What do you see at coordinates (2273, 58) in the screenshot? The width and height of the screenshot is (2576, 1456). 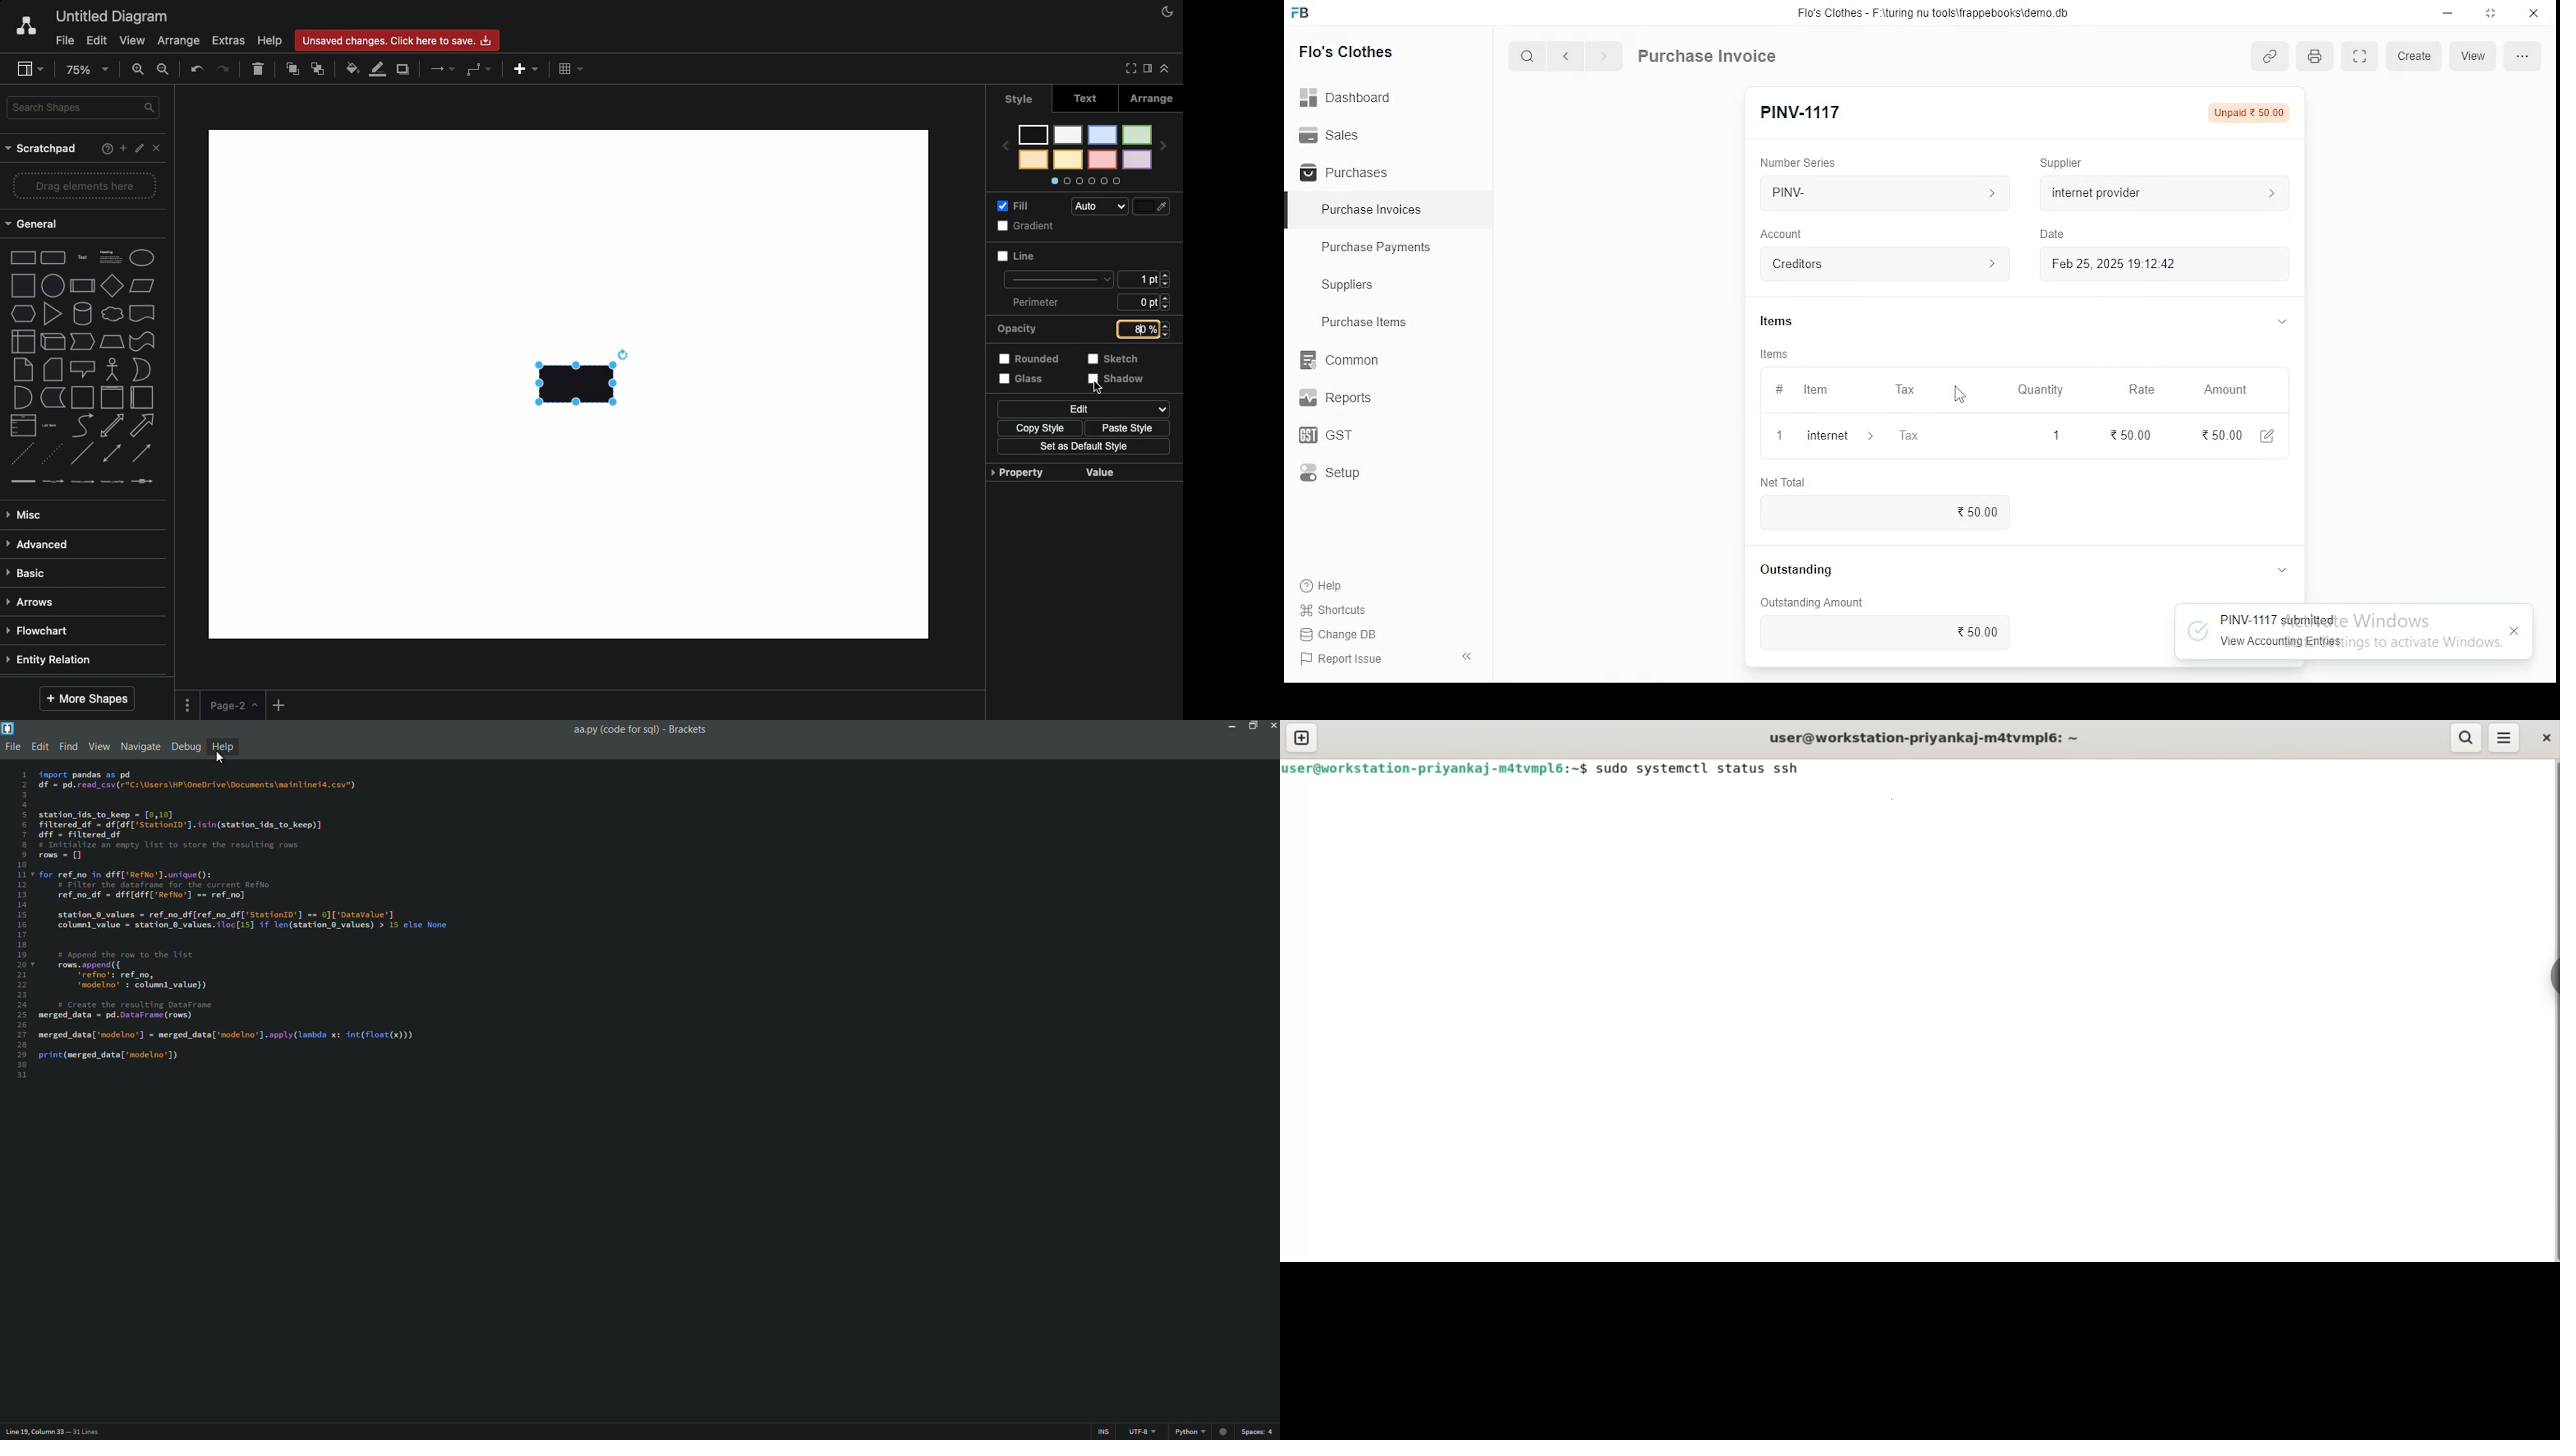 I see `link` at bounding box center [2273, 58].